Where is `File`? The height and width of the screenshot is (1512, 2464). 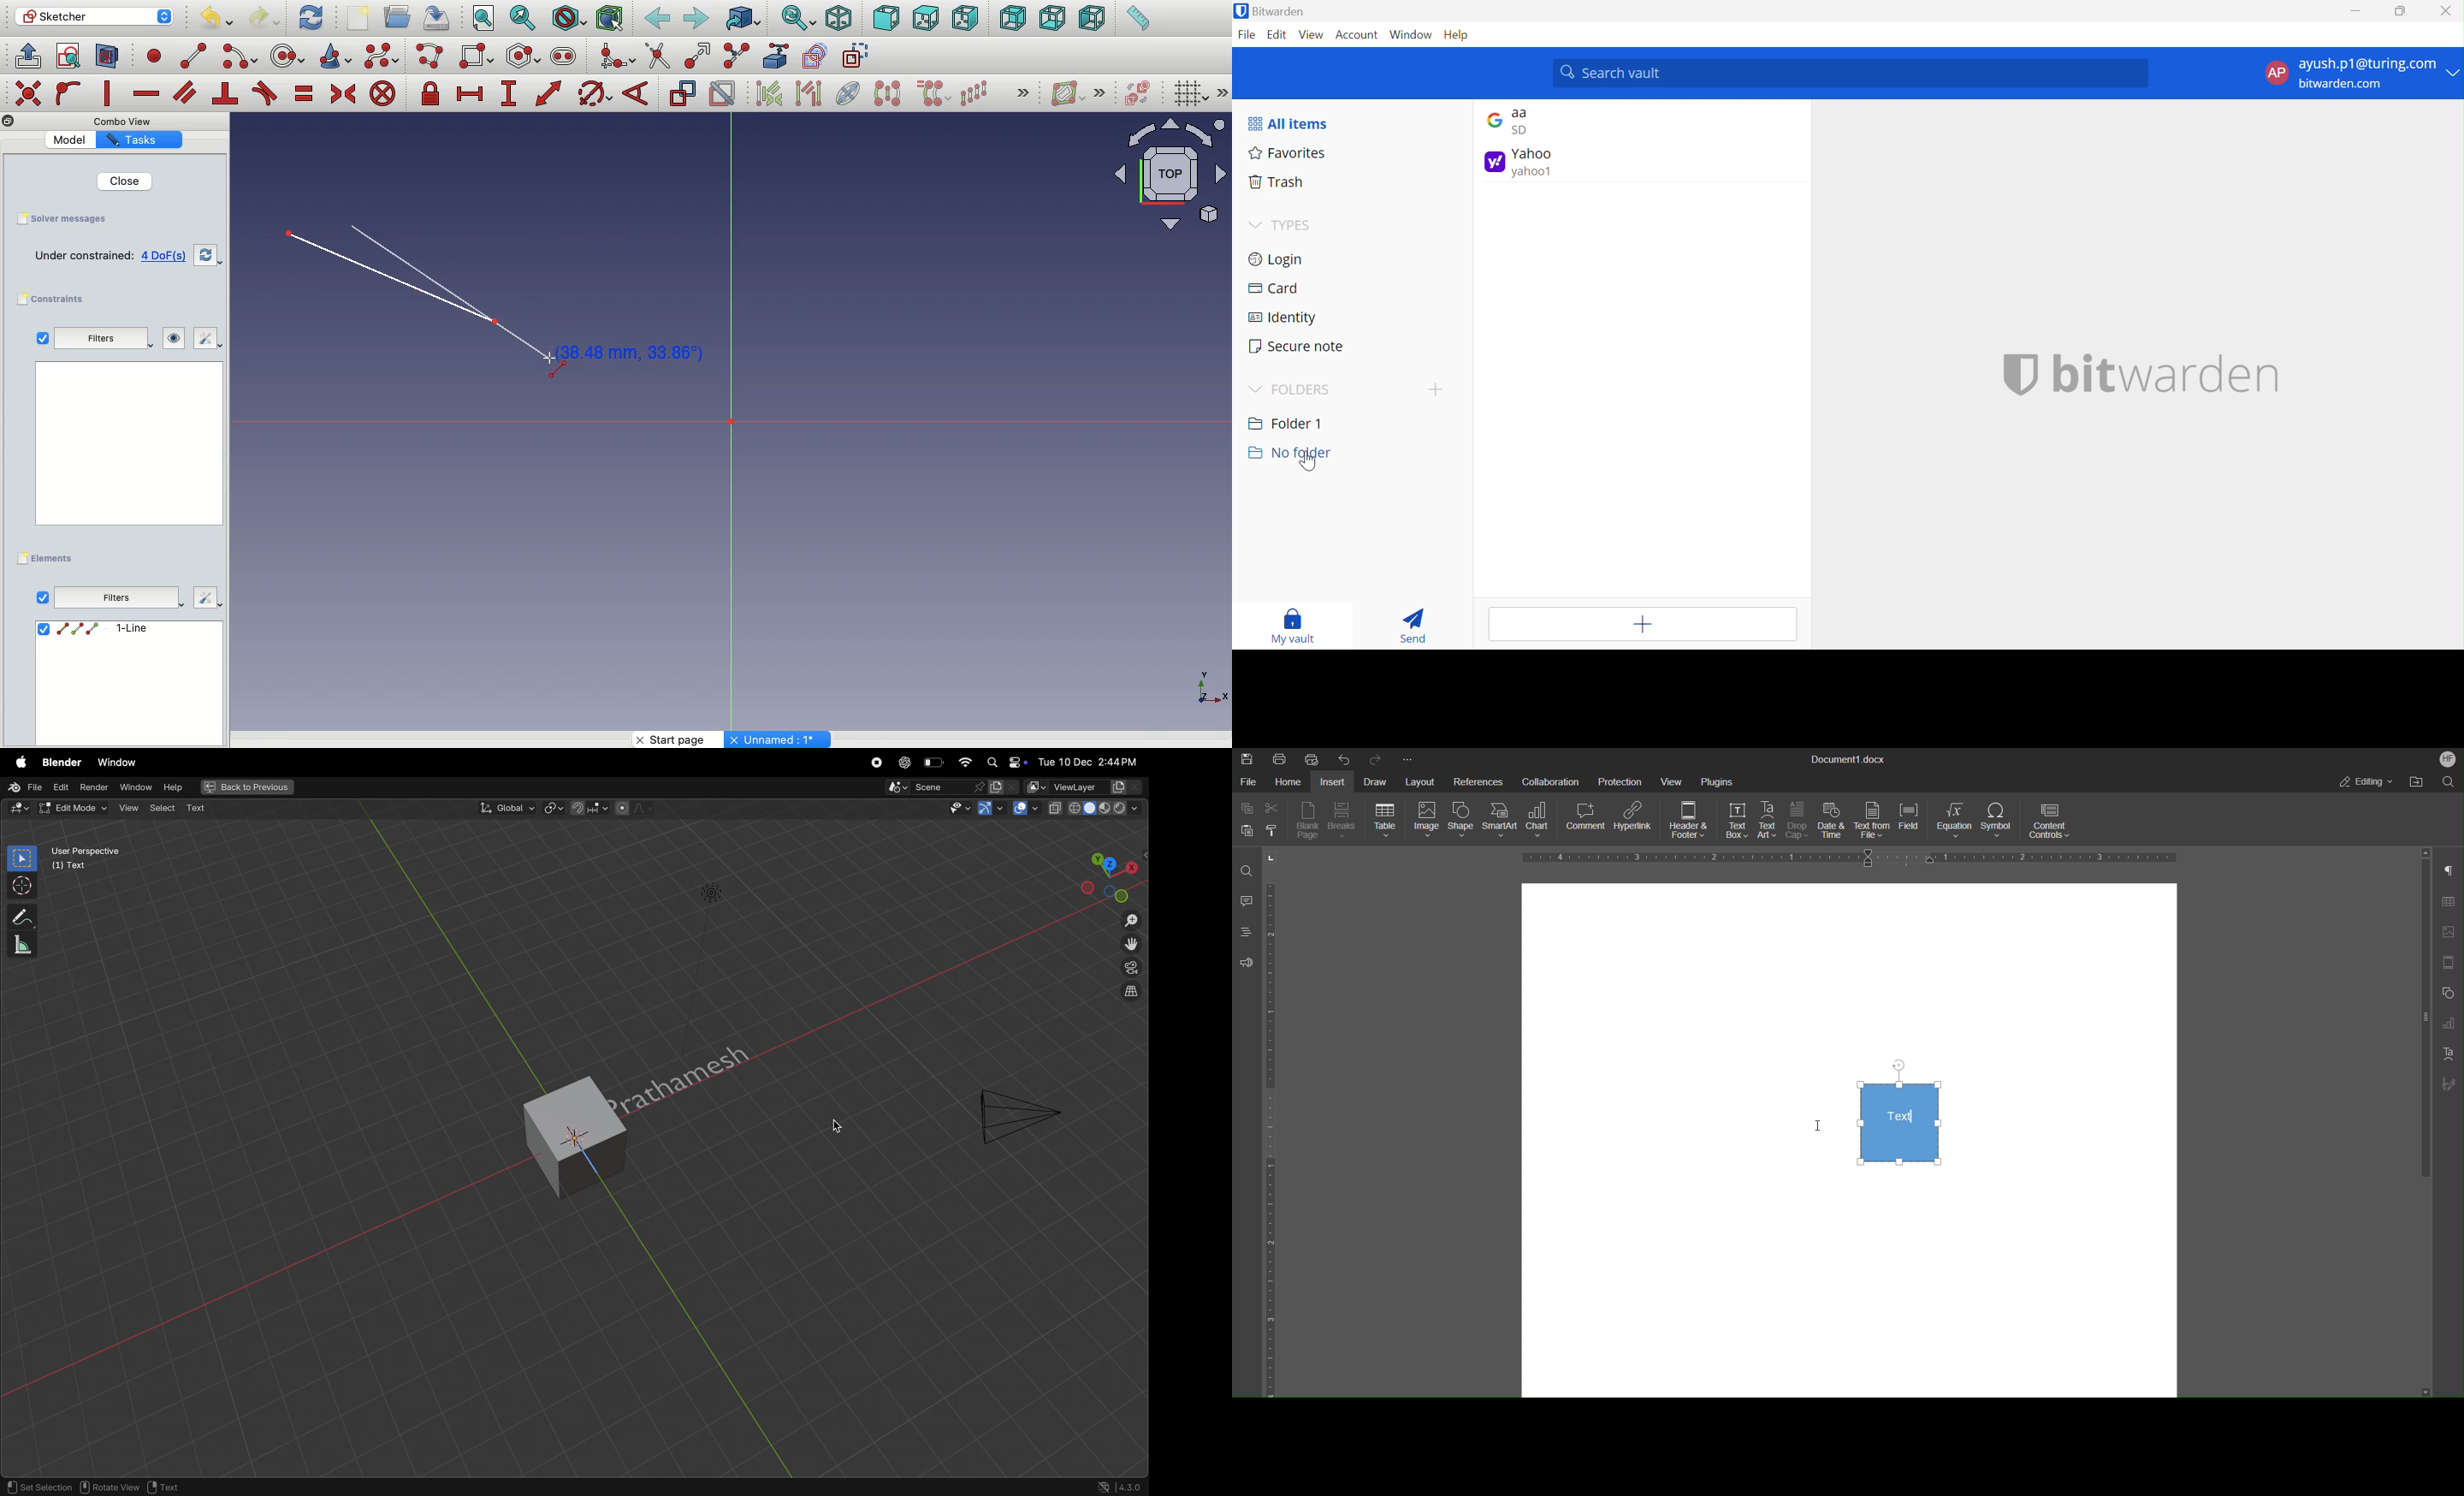 File is located at coordinates (26, 786).